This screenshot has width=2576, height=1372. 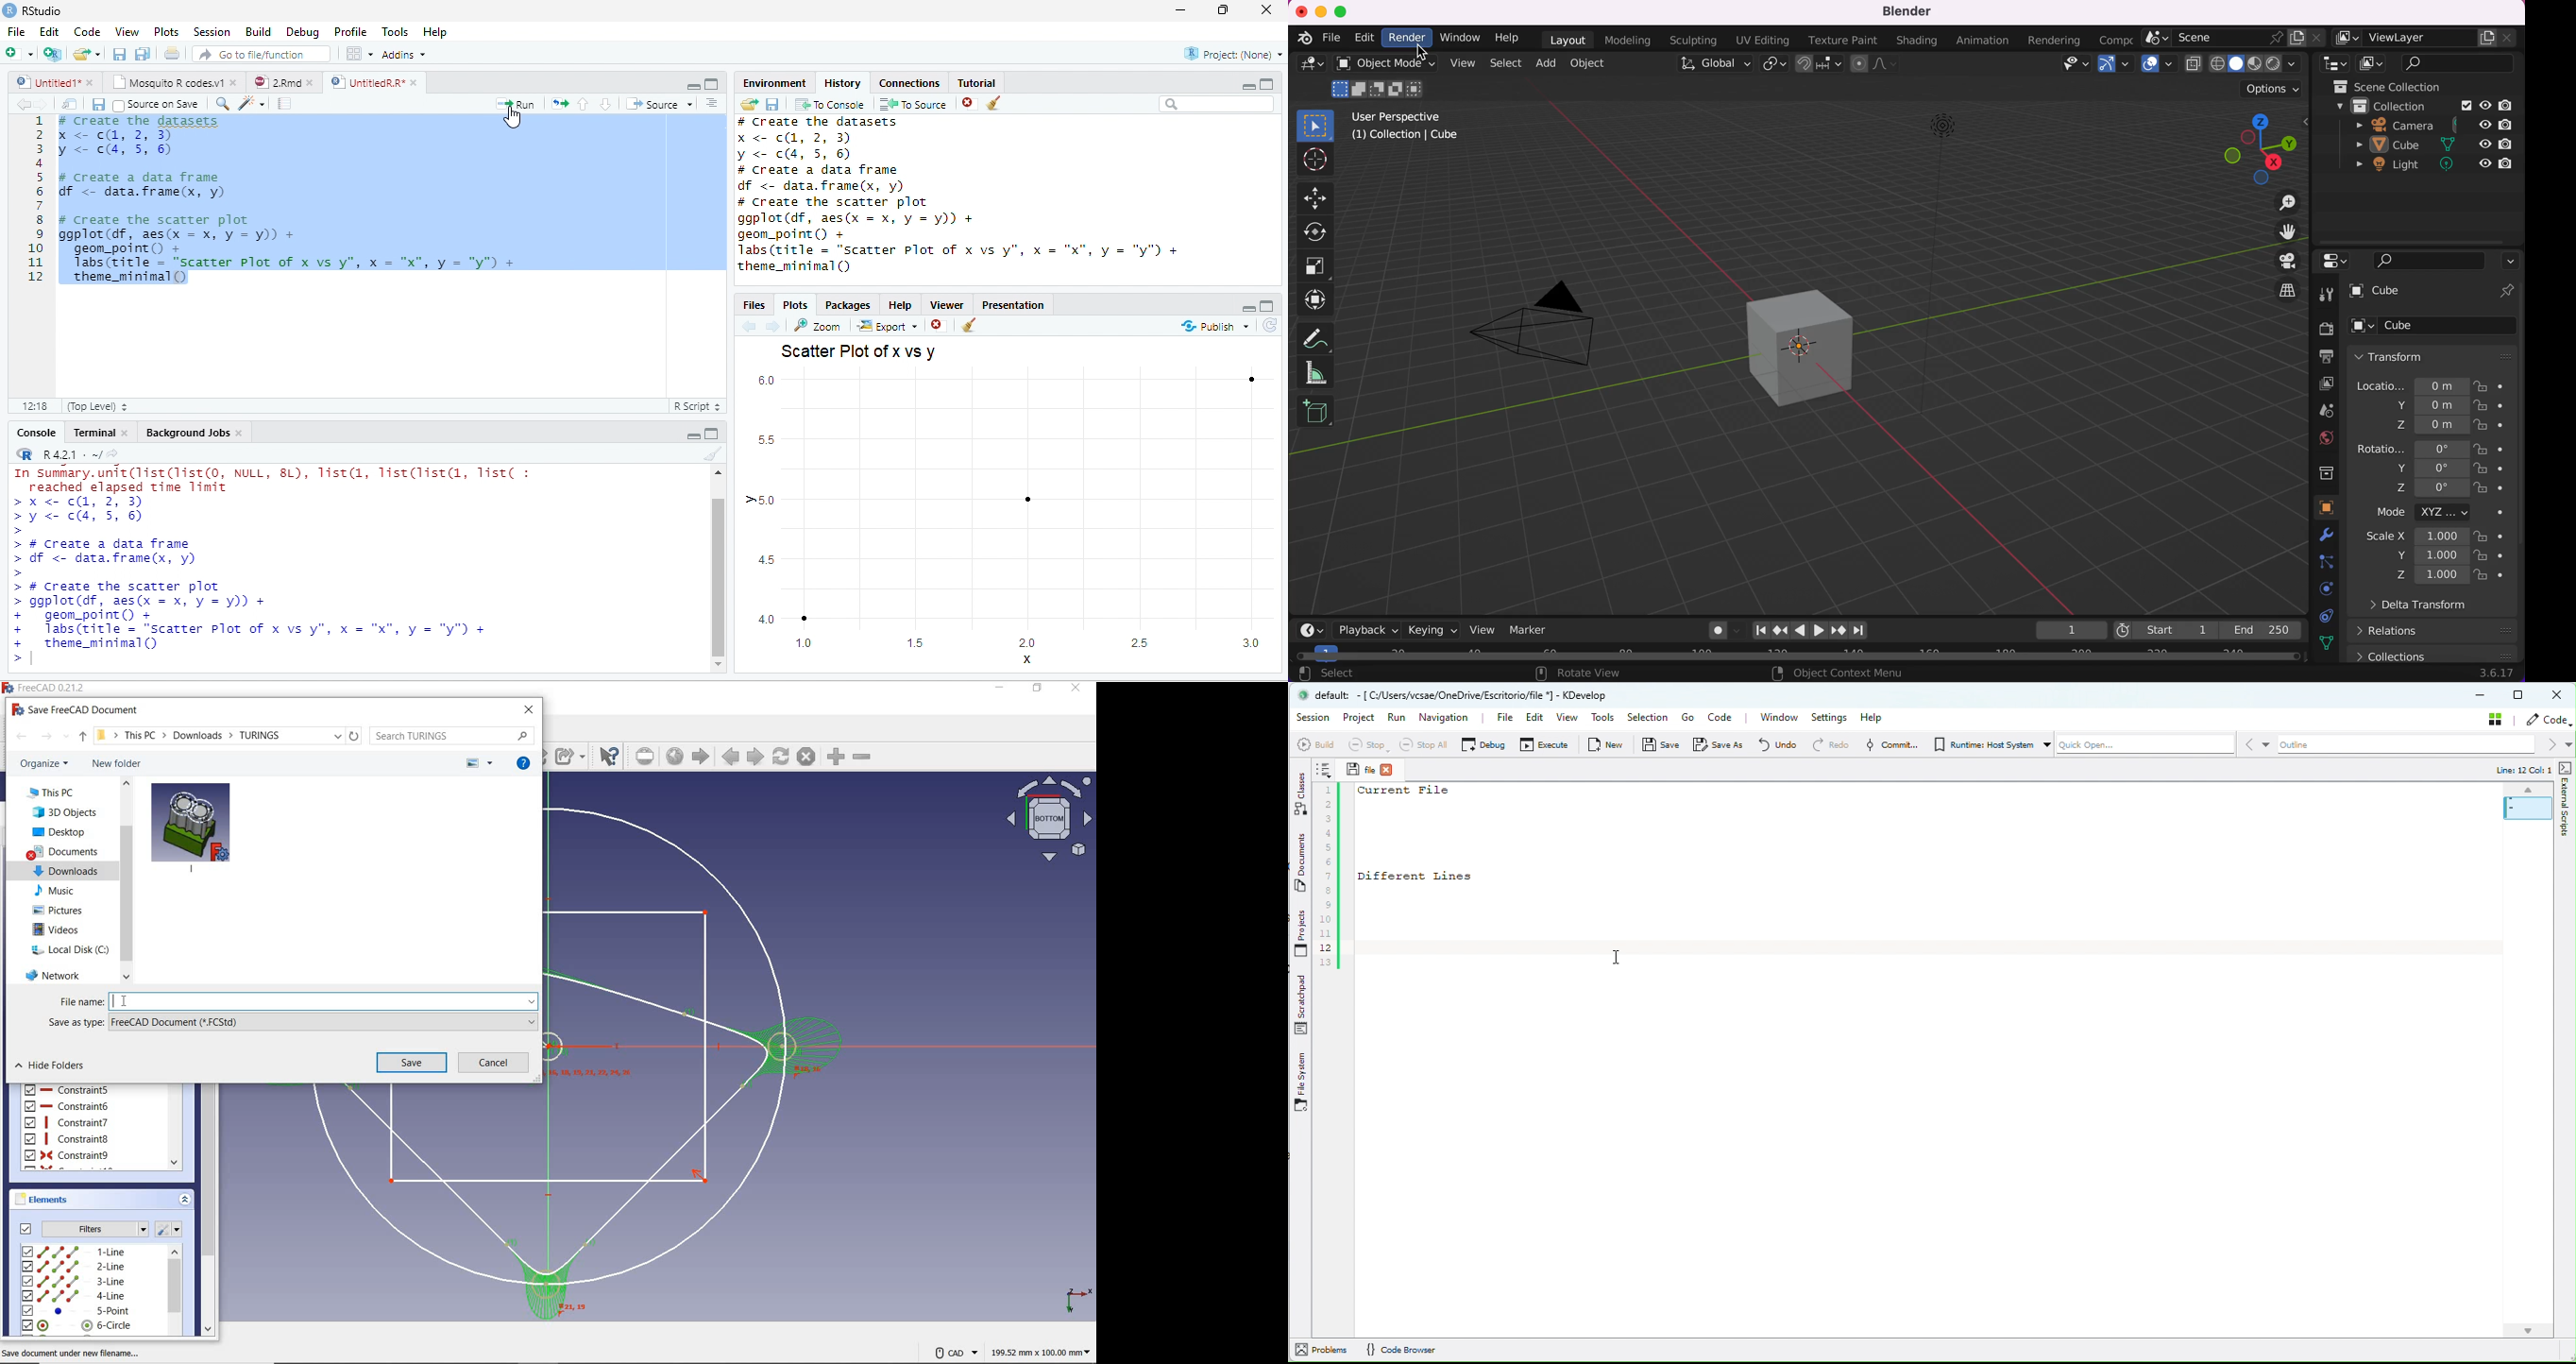 I want to click on Tools, so click(x=396, y=31).